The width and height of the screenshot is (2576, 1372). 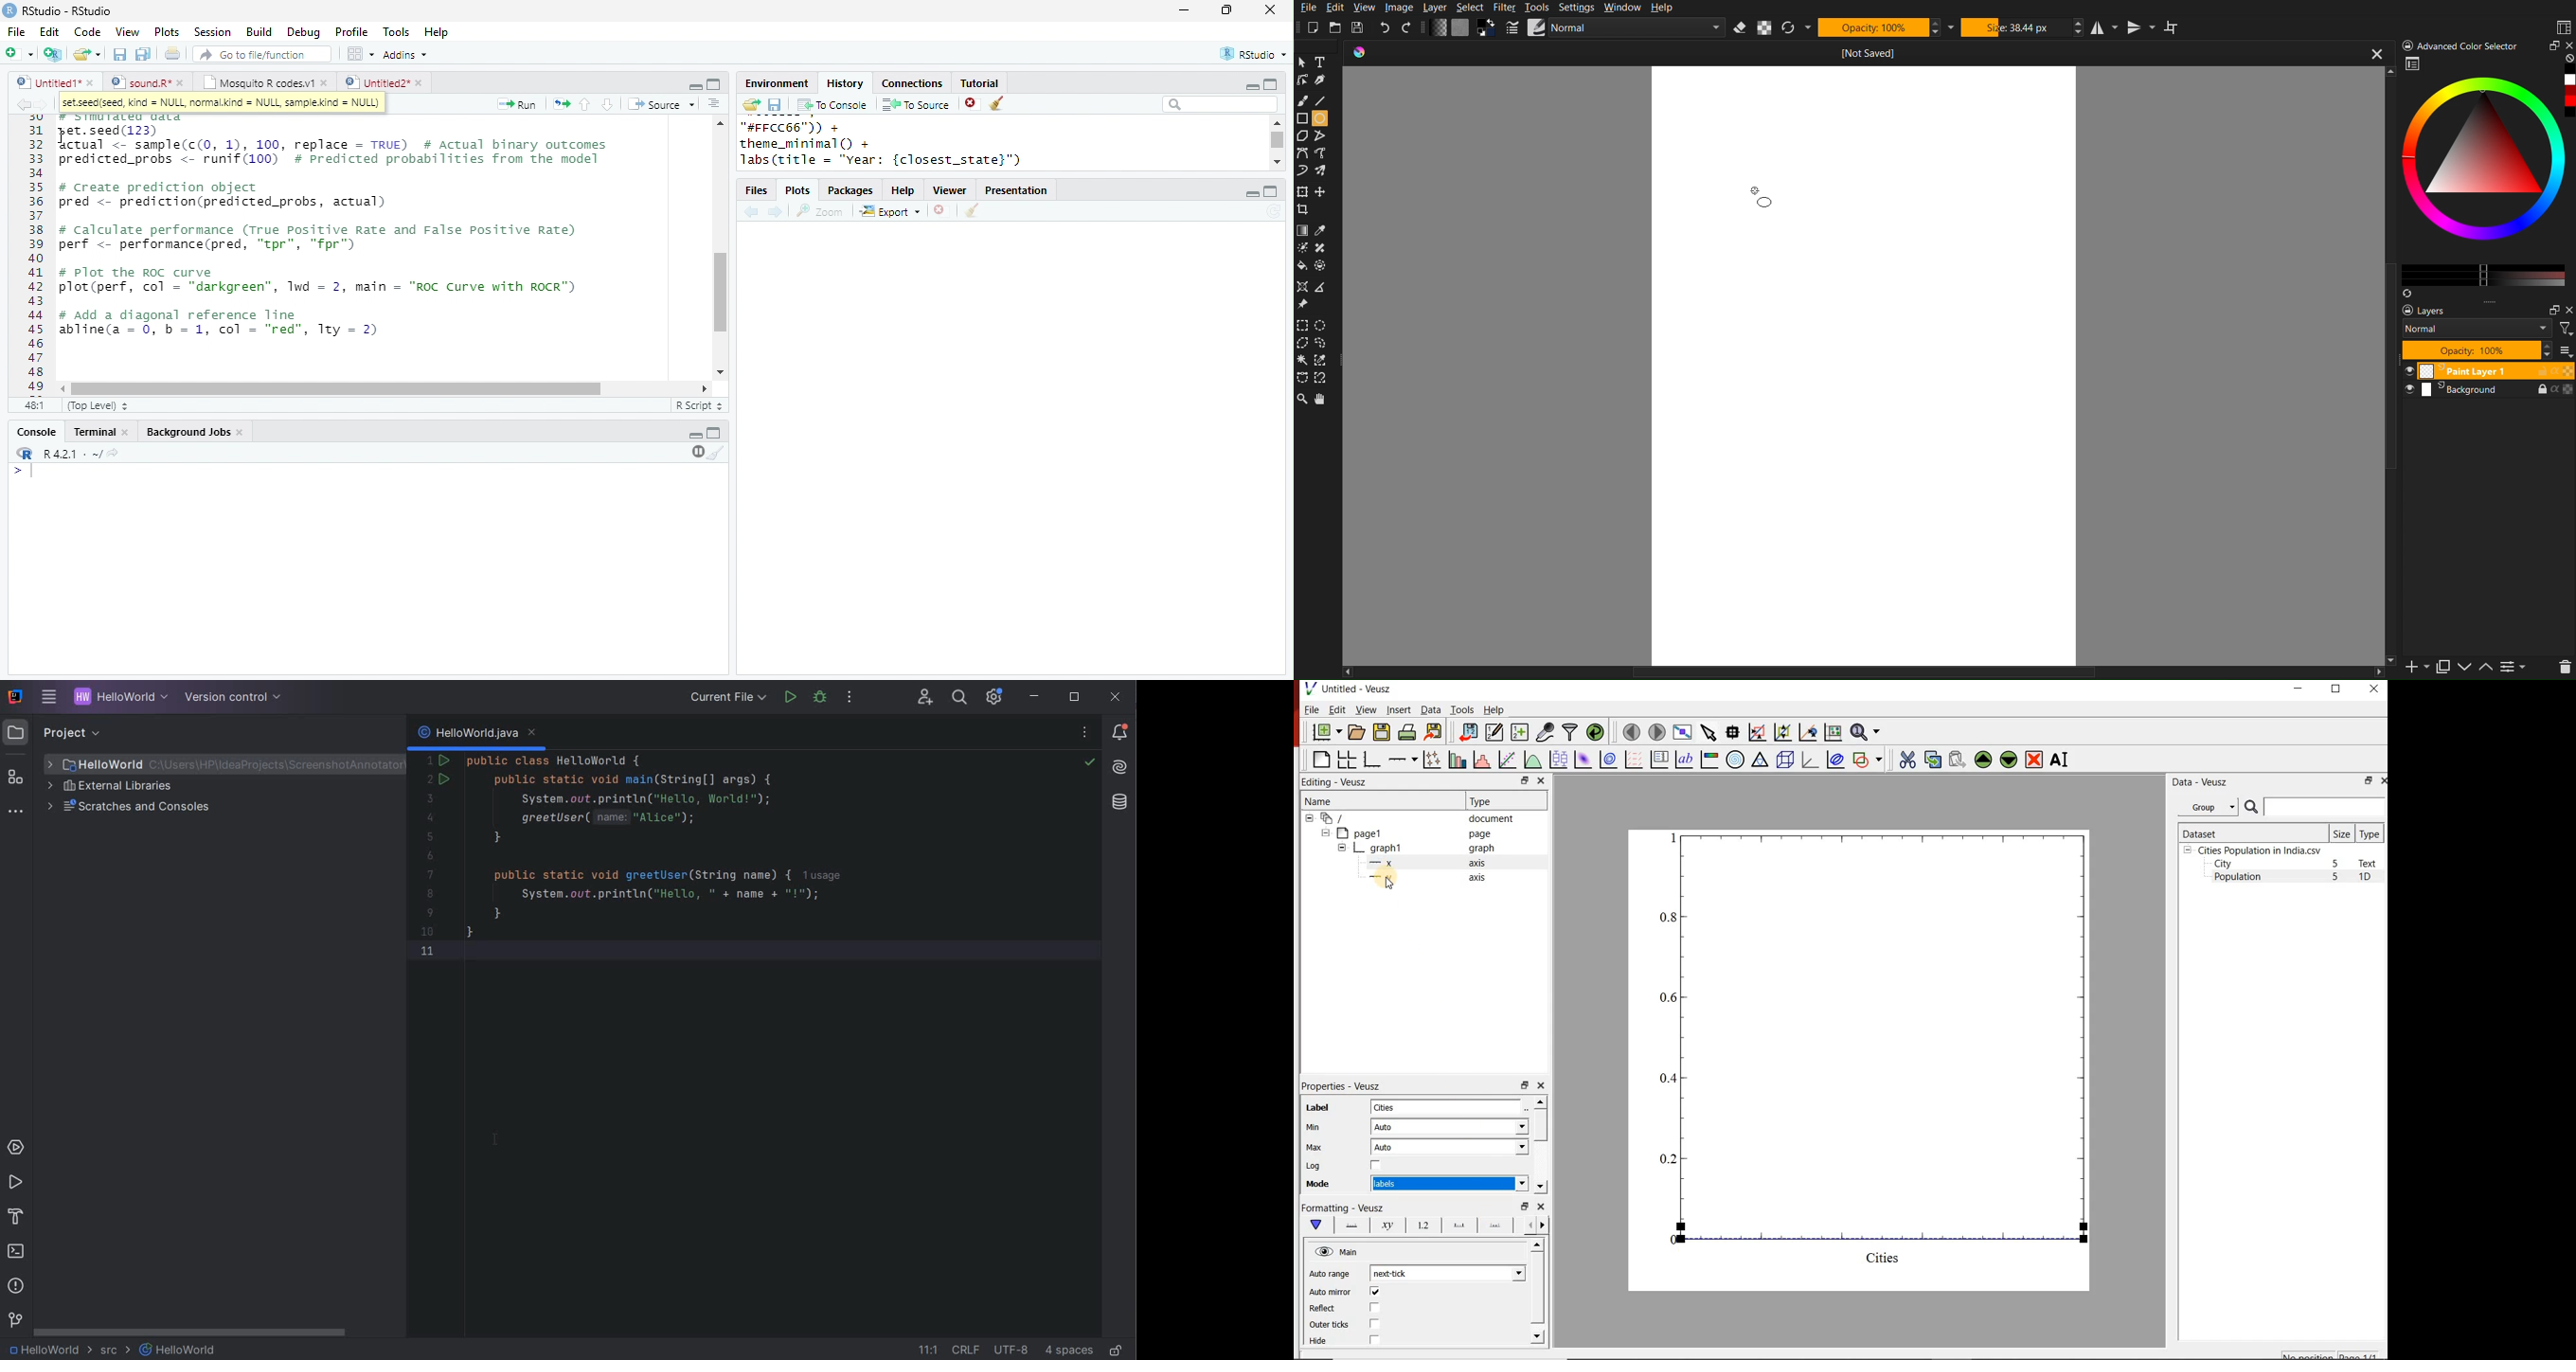 What do you see at coordinates (927, 697) in the screenshot?
I see `CODE WITH ME` at bounding box center [927, 697].